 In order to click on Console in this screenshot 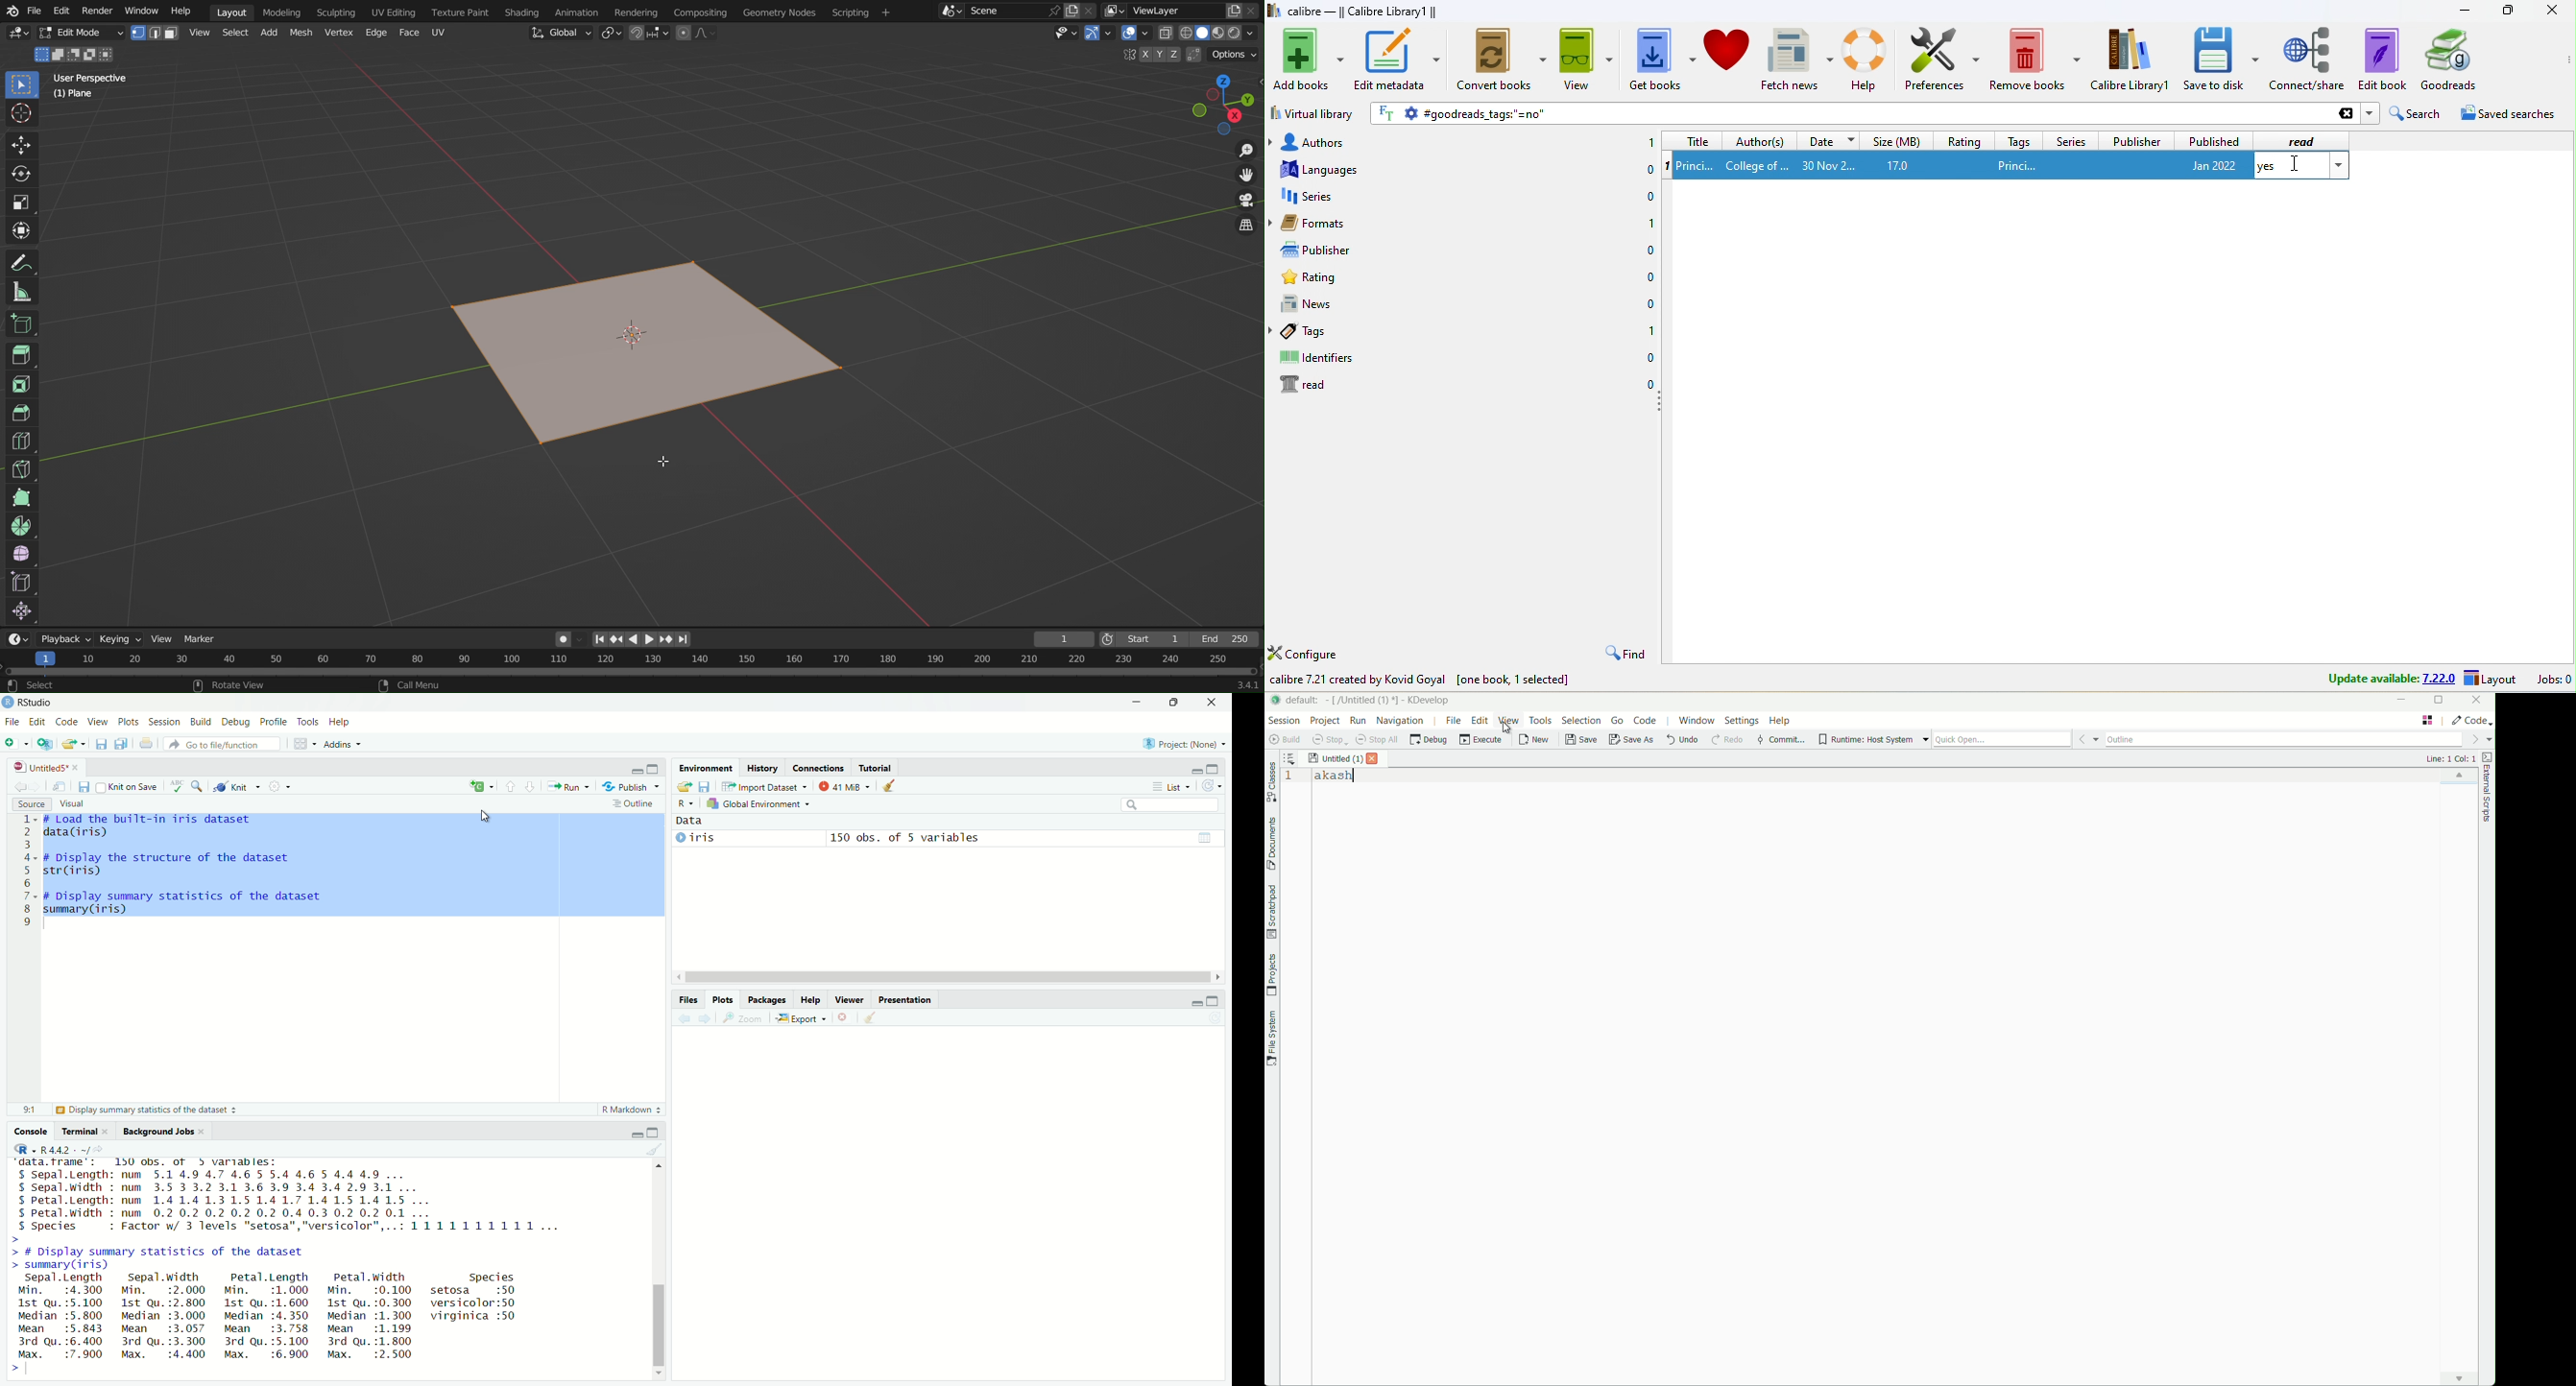, I will do `click(30, 1131)`.